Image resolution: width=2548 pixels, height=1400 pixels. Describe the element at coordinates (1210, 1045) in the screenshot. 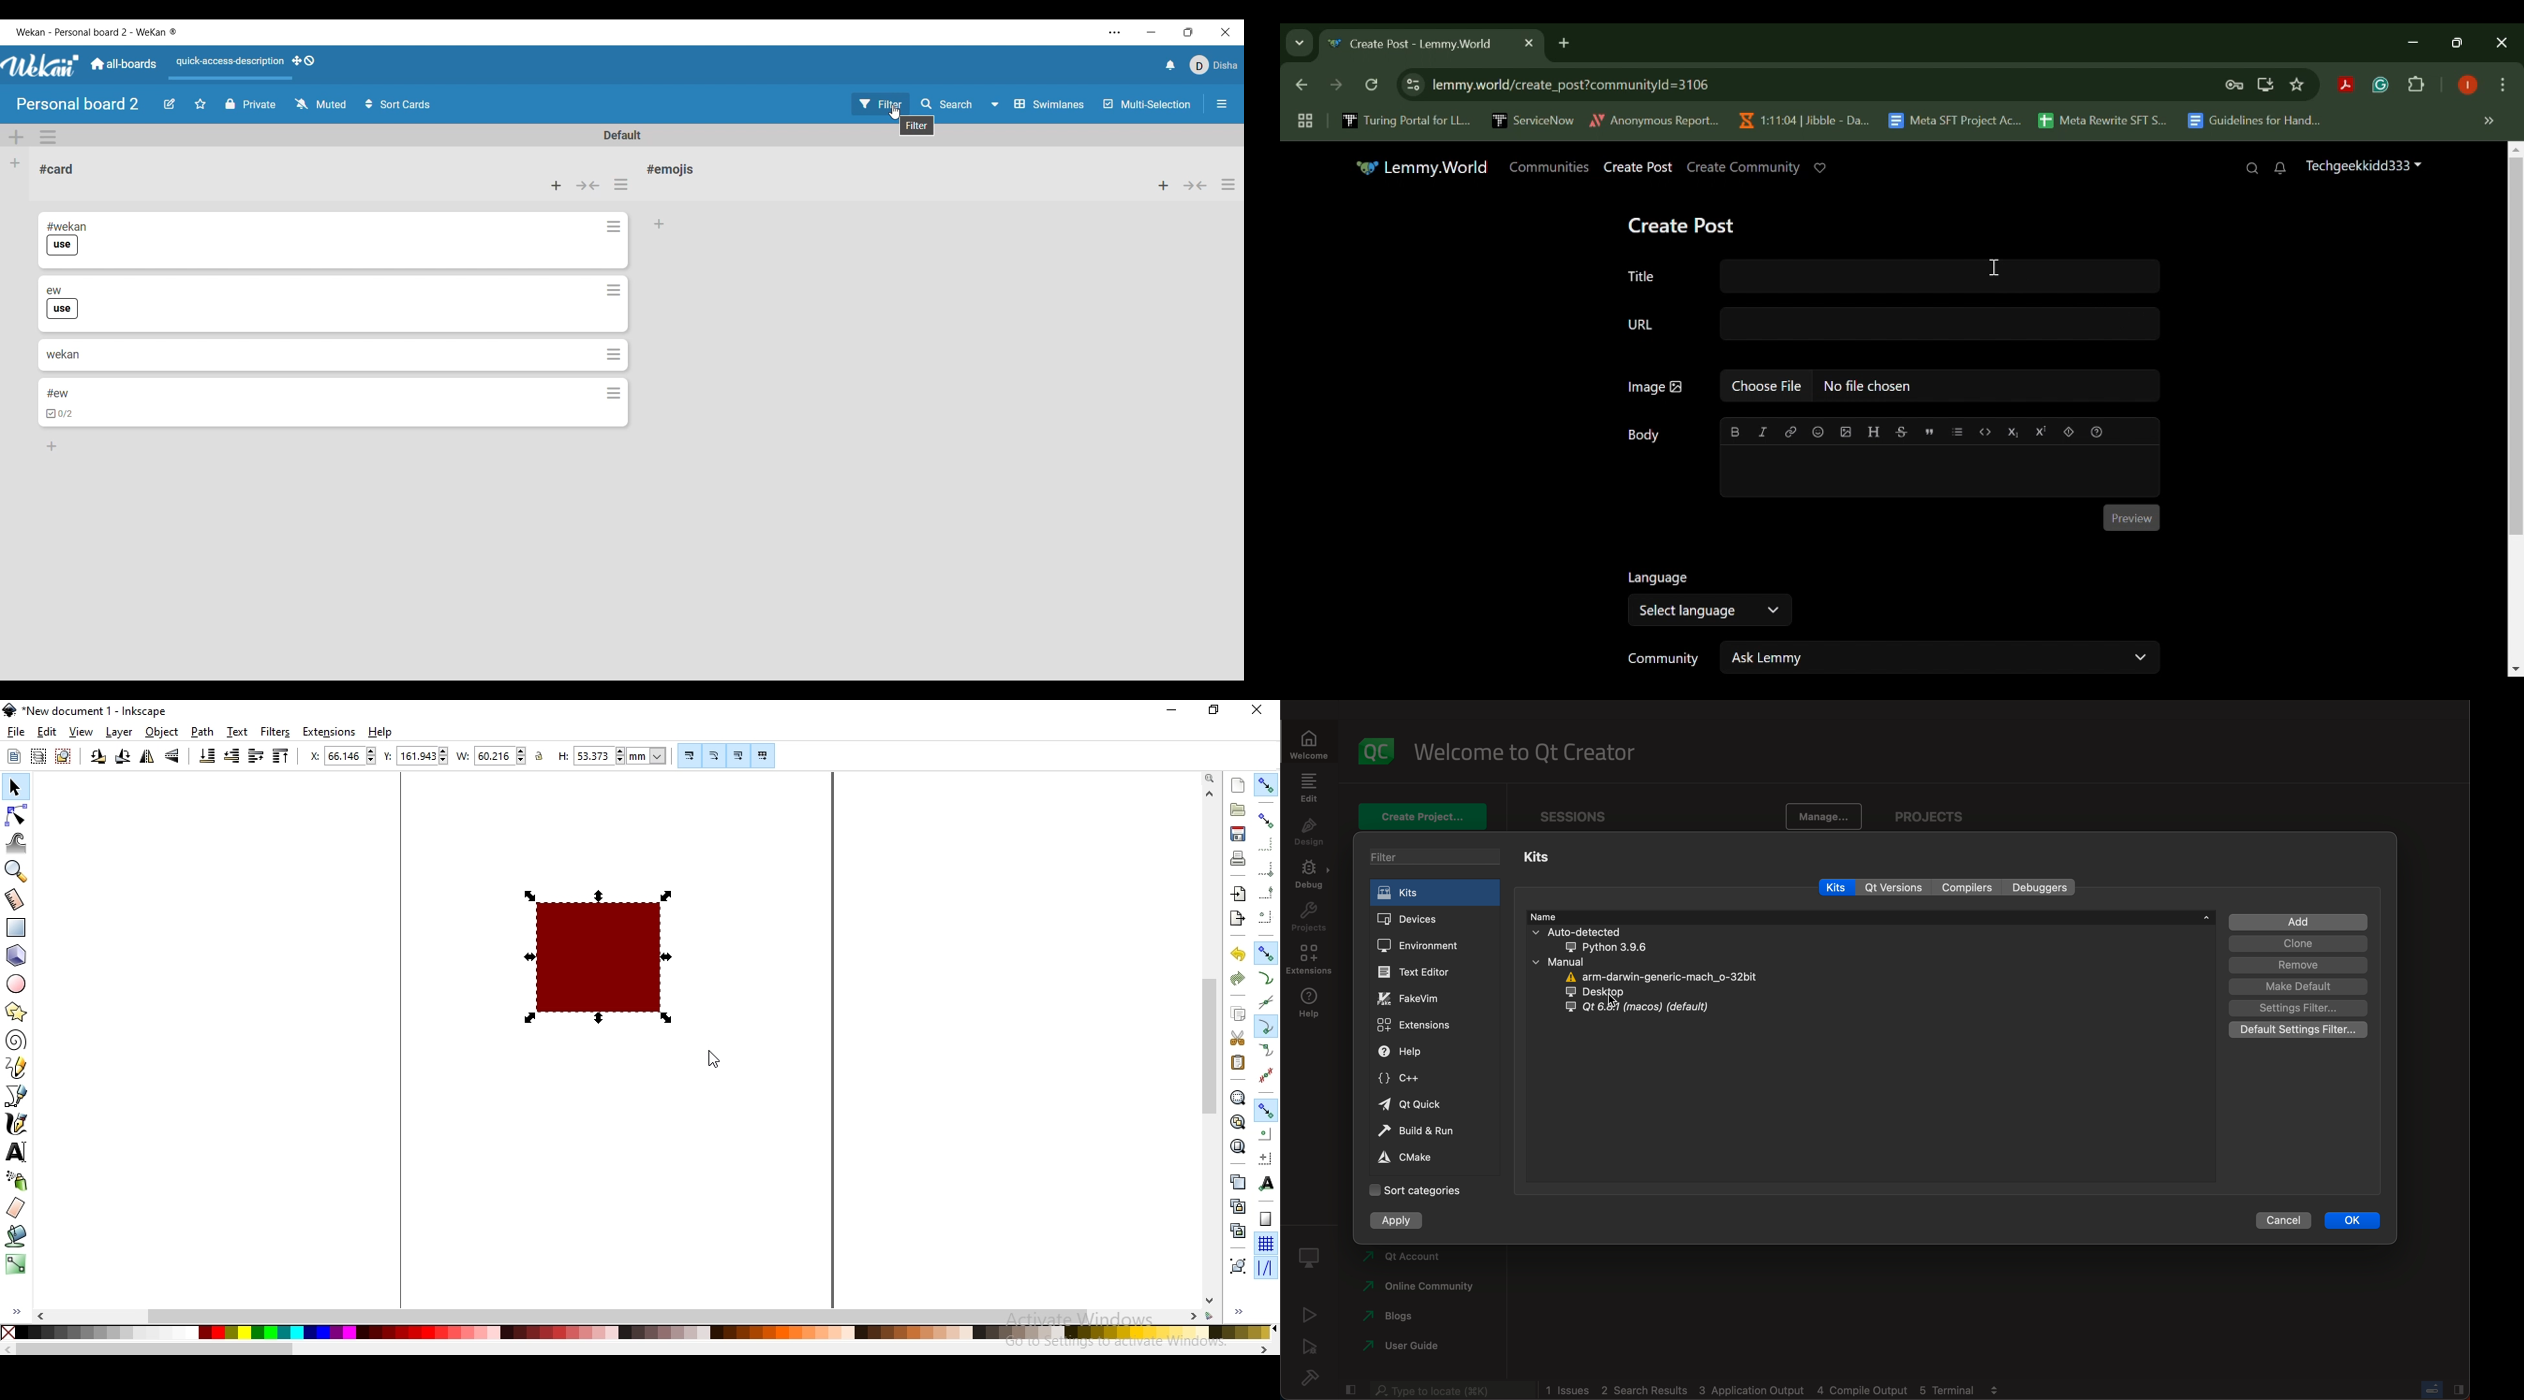

I see `scrollbar` at that location.